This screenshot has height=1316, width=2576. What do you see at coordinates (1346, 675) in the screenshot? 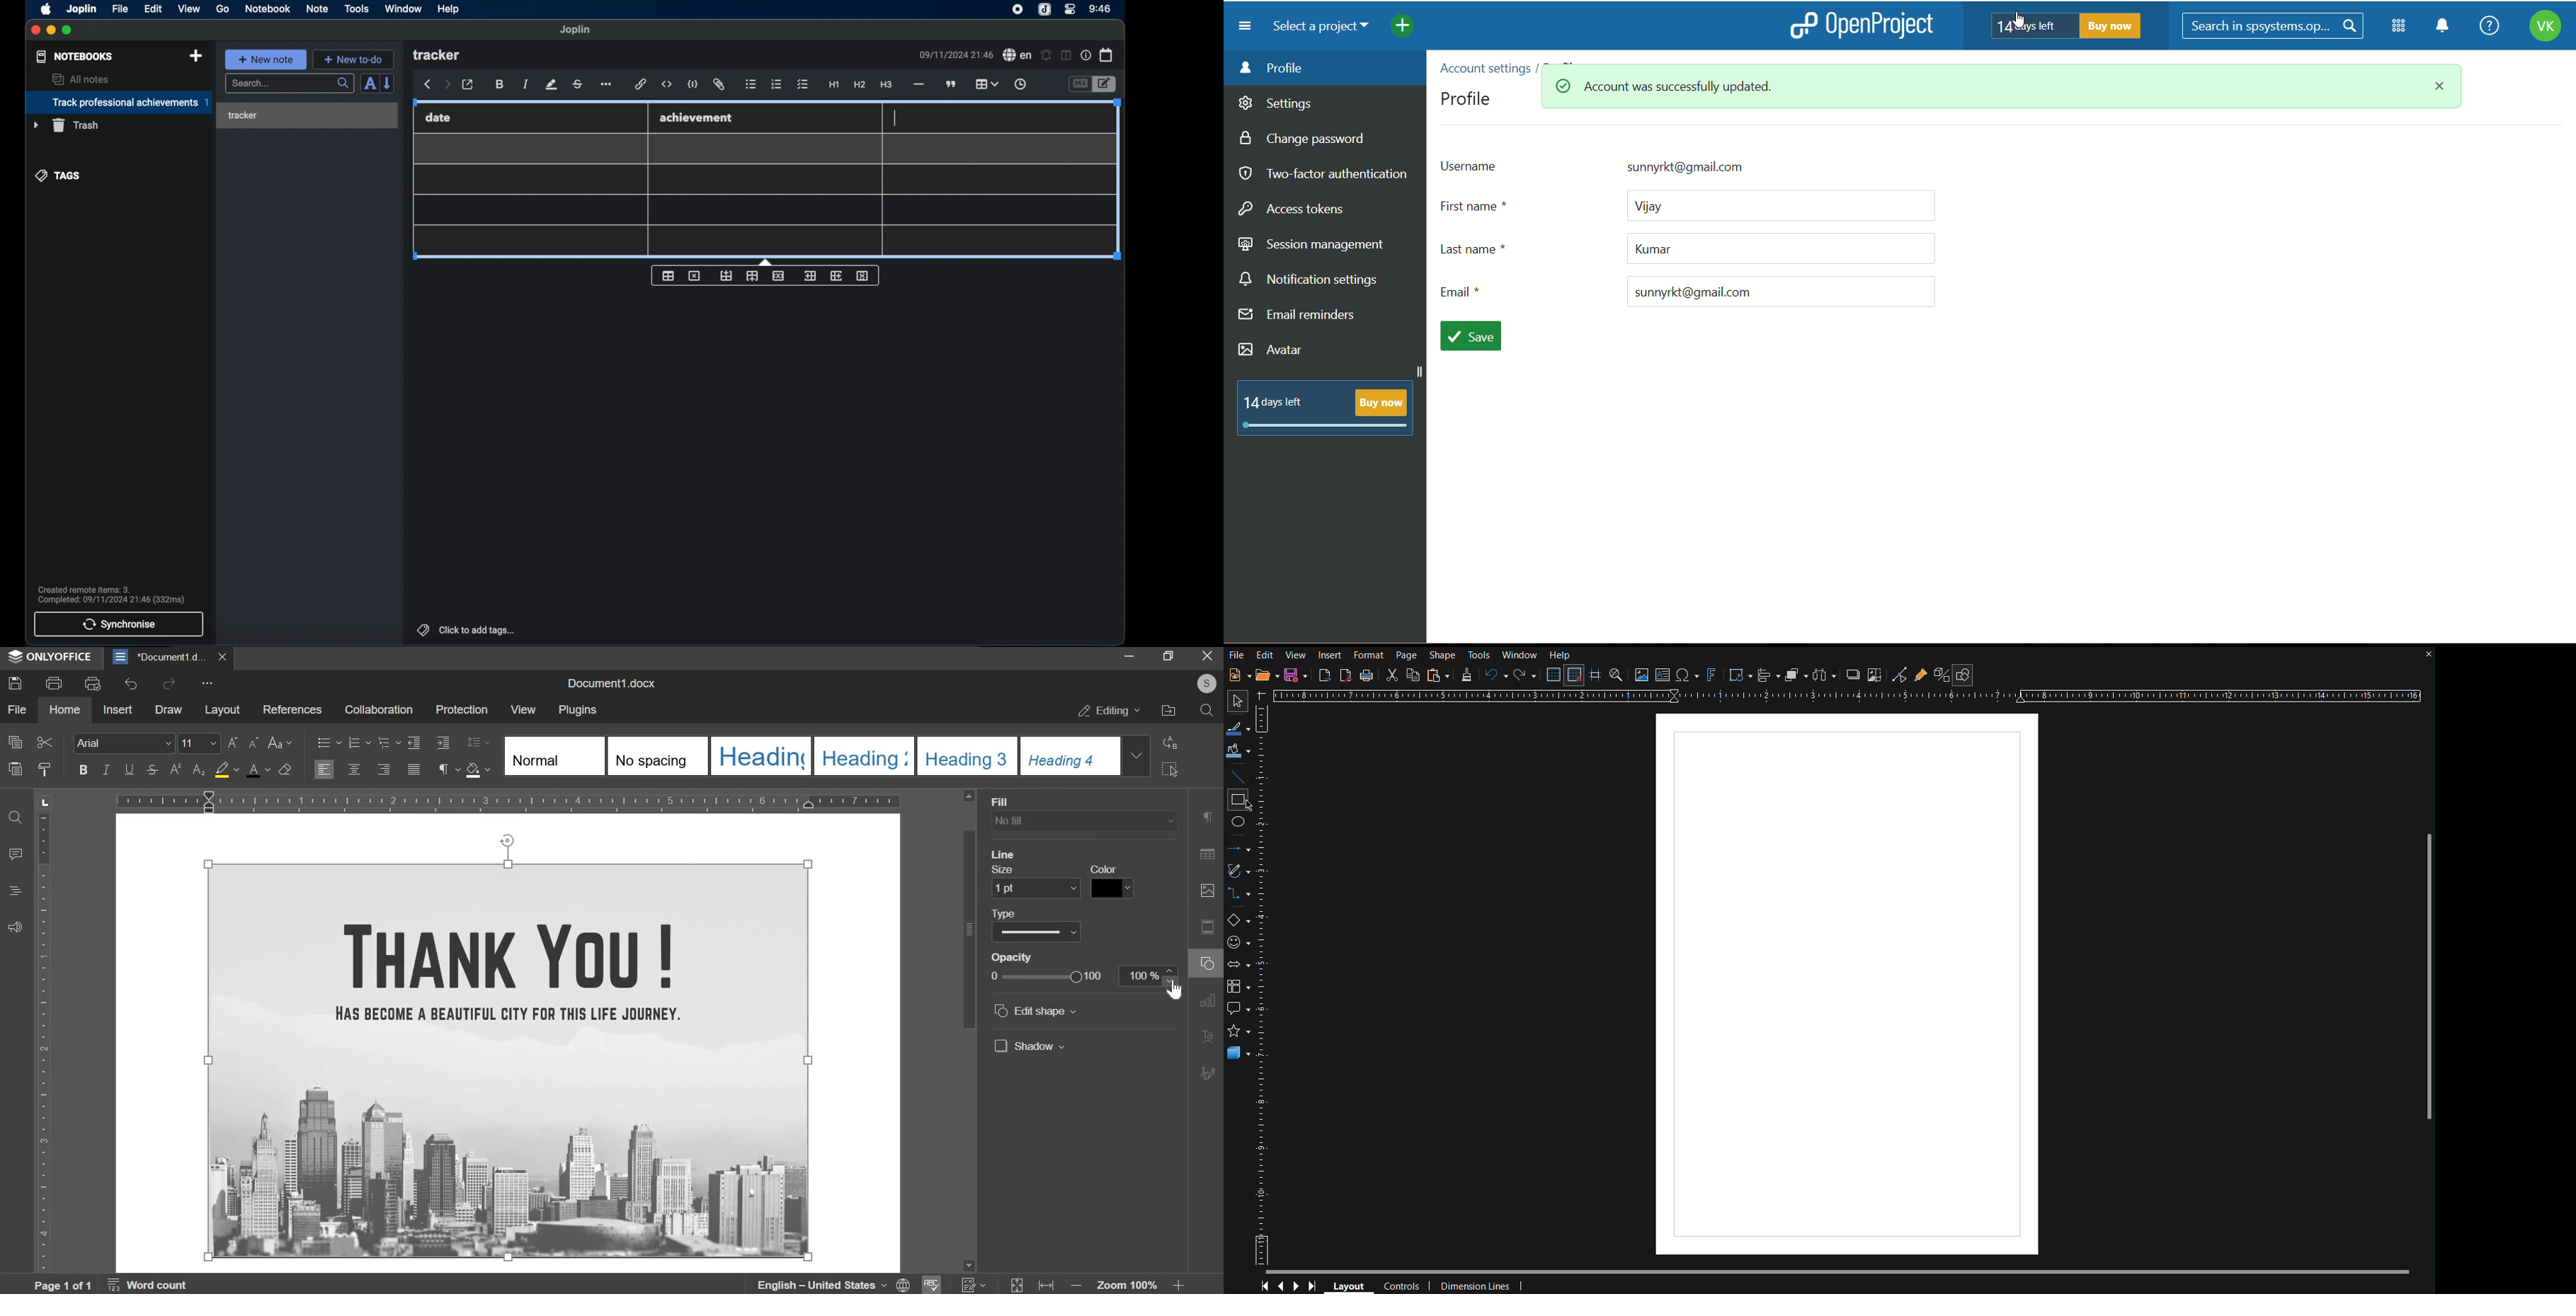
I see `Export as PDF` at bounding box center [1346, 675].